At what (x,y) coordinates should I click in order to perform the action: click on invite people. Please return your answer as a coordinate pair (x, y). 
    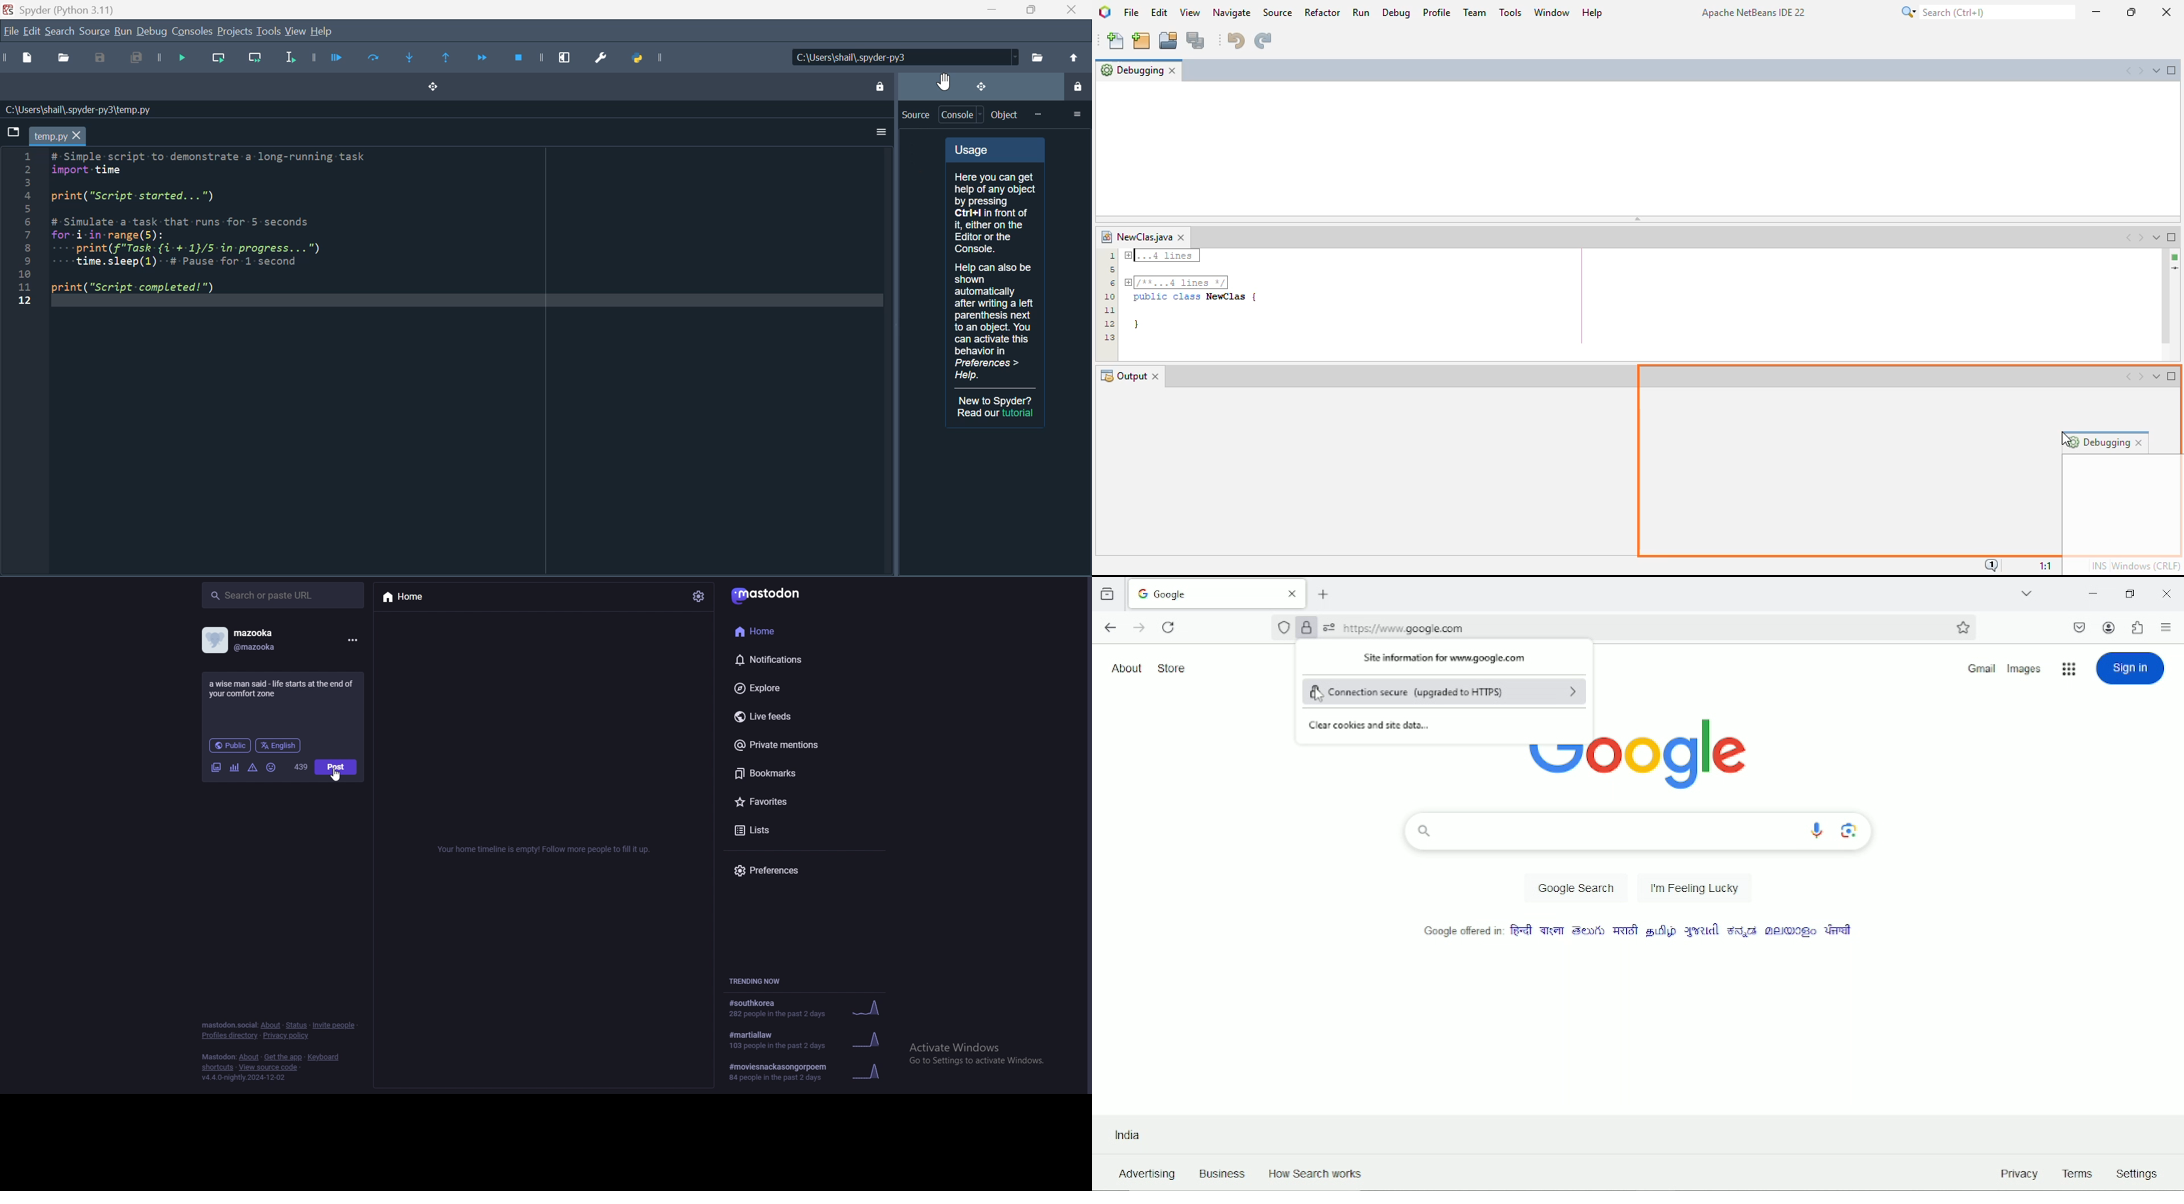
    Looking at the image, I should click on (335, 1026).